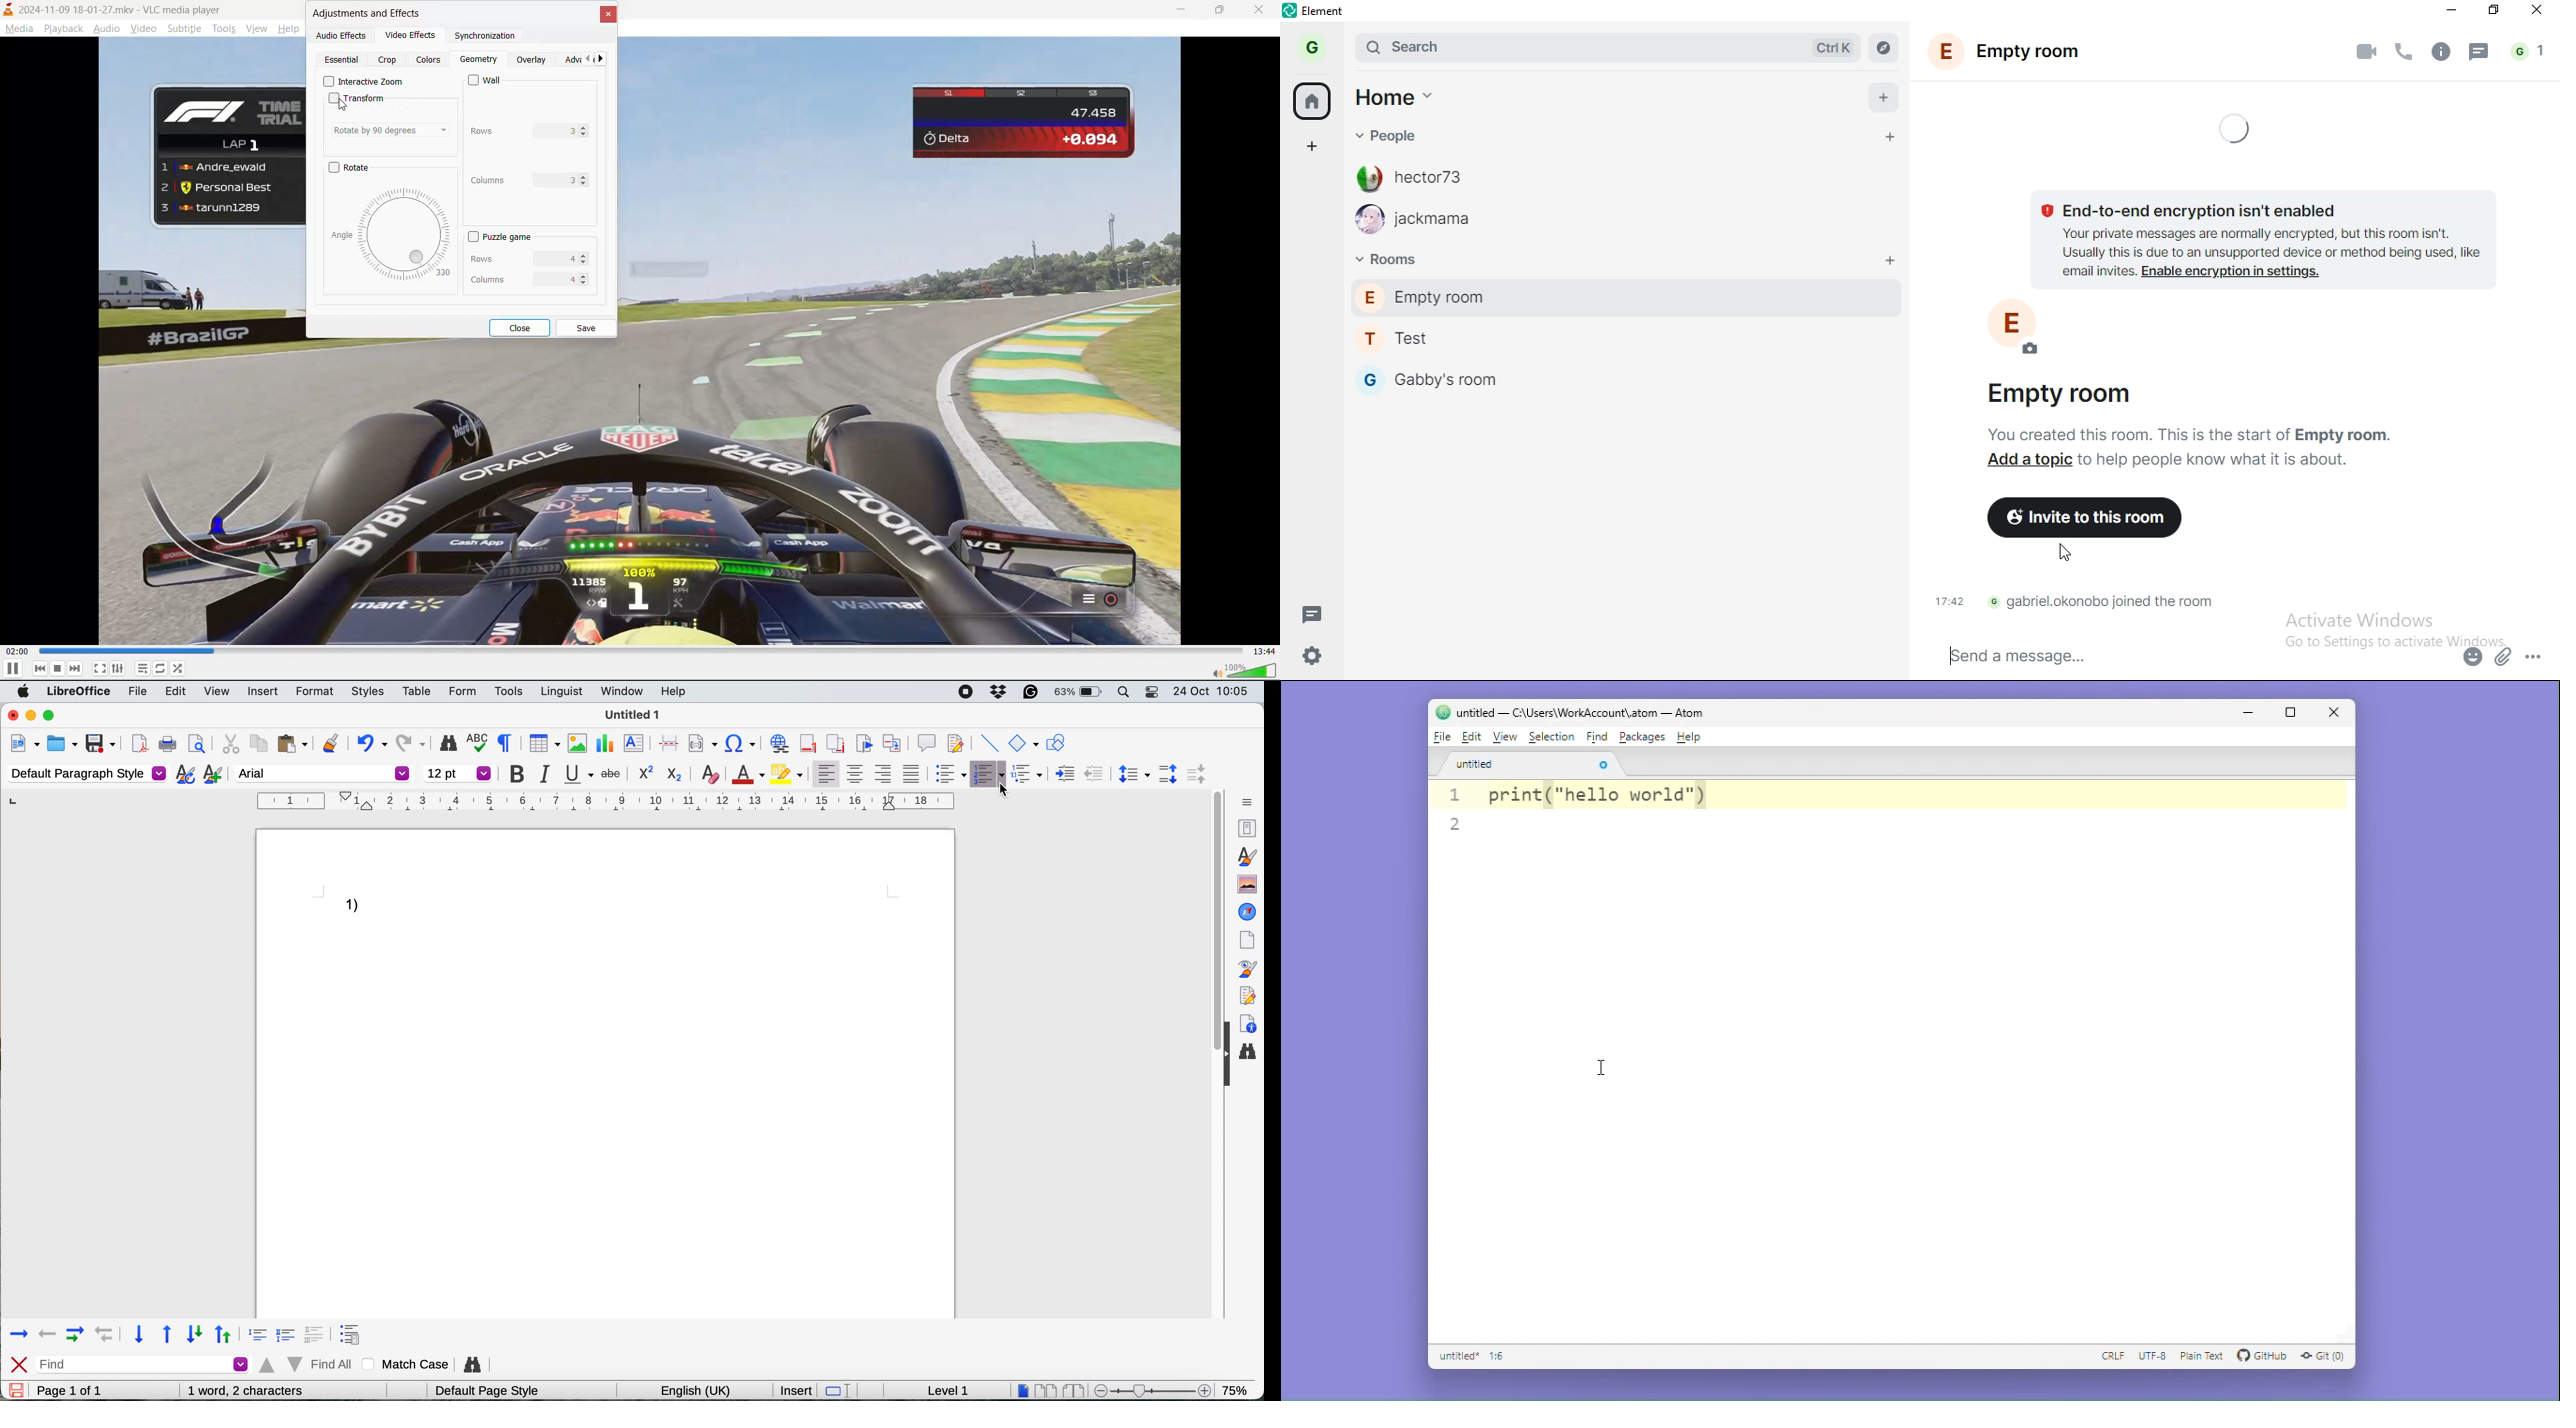 The width and height of the screenshot is (2576, 1428). What do you see at coordinates (1055, 743) in the screenshot?
I see `show draw functions` at bounding box center [1055, 743].